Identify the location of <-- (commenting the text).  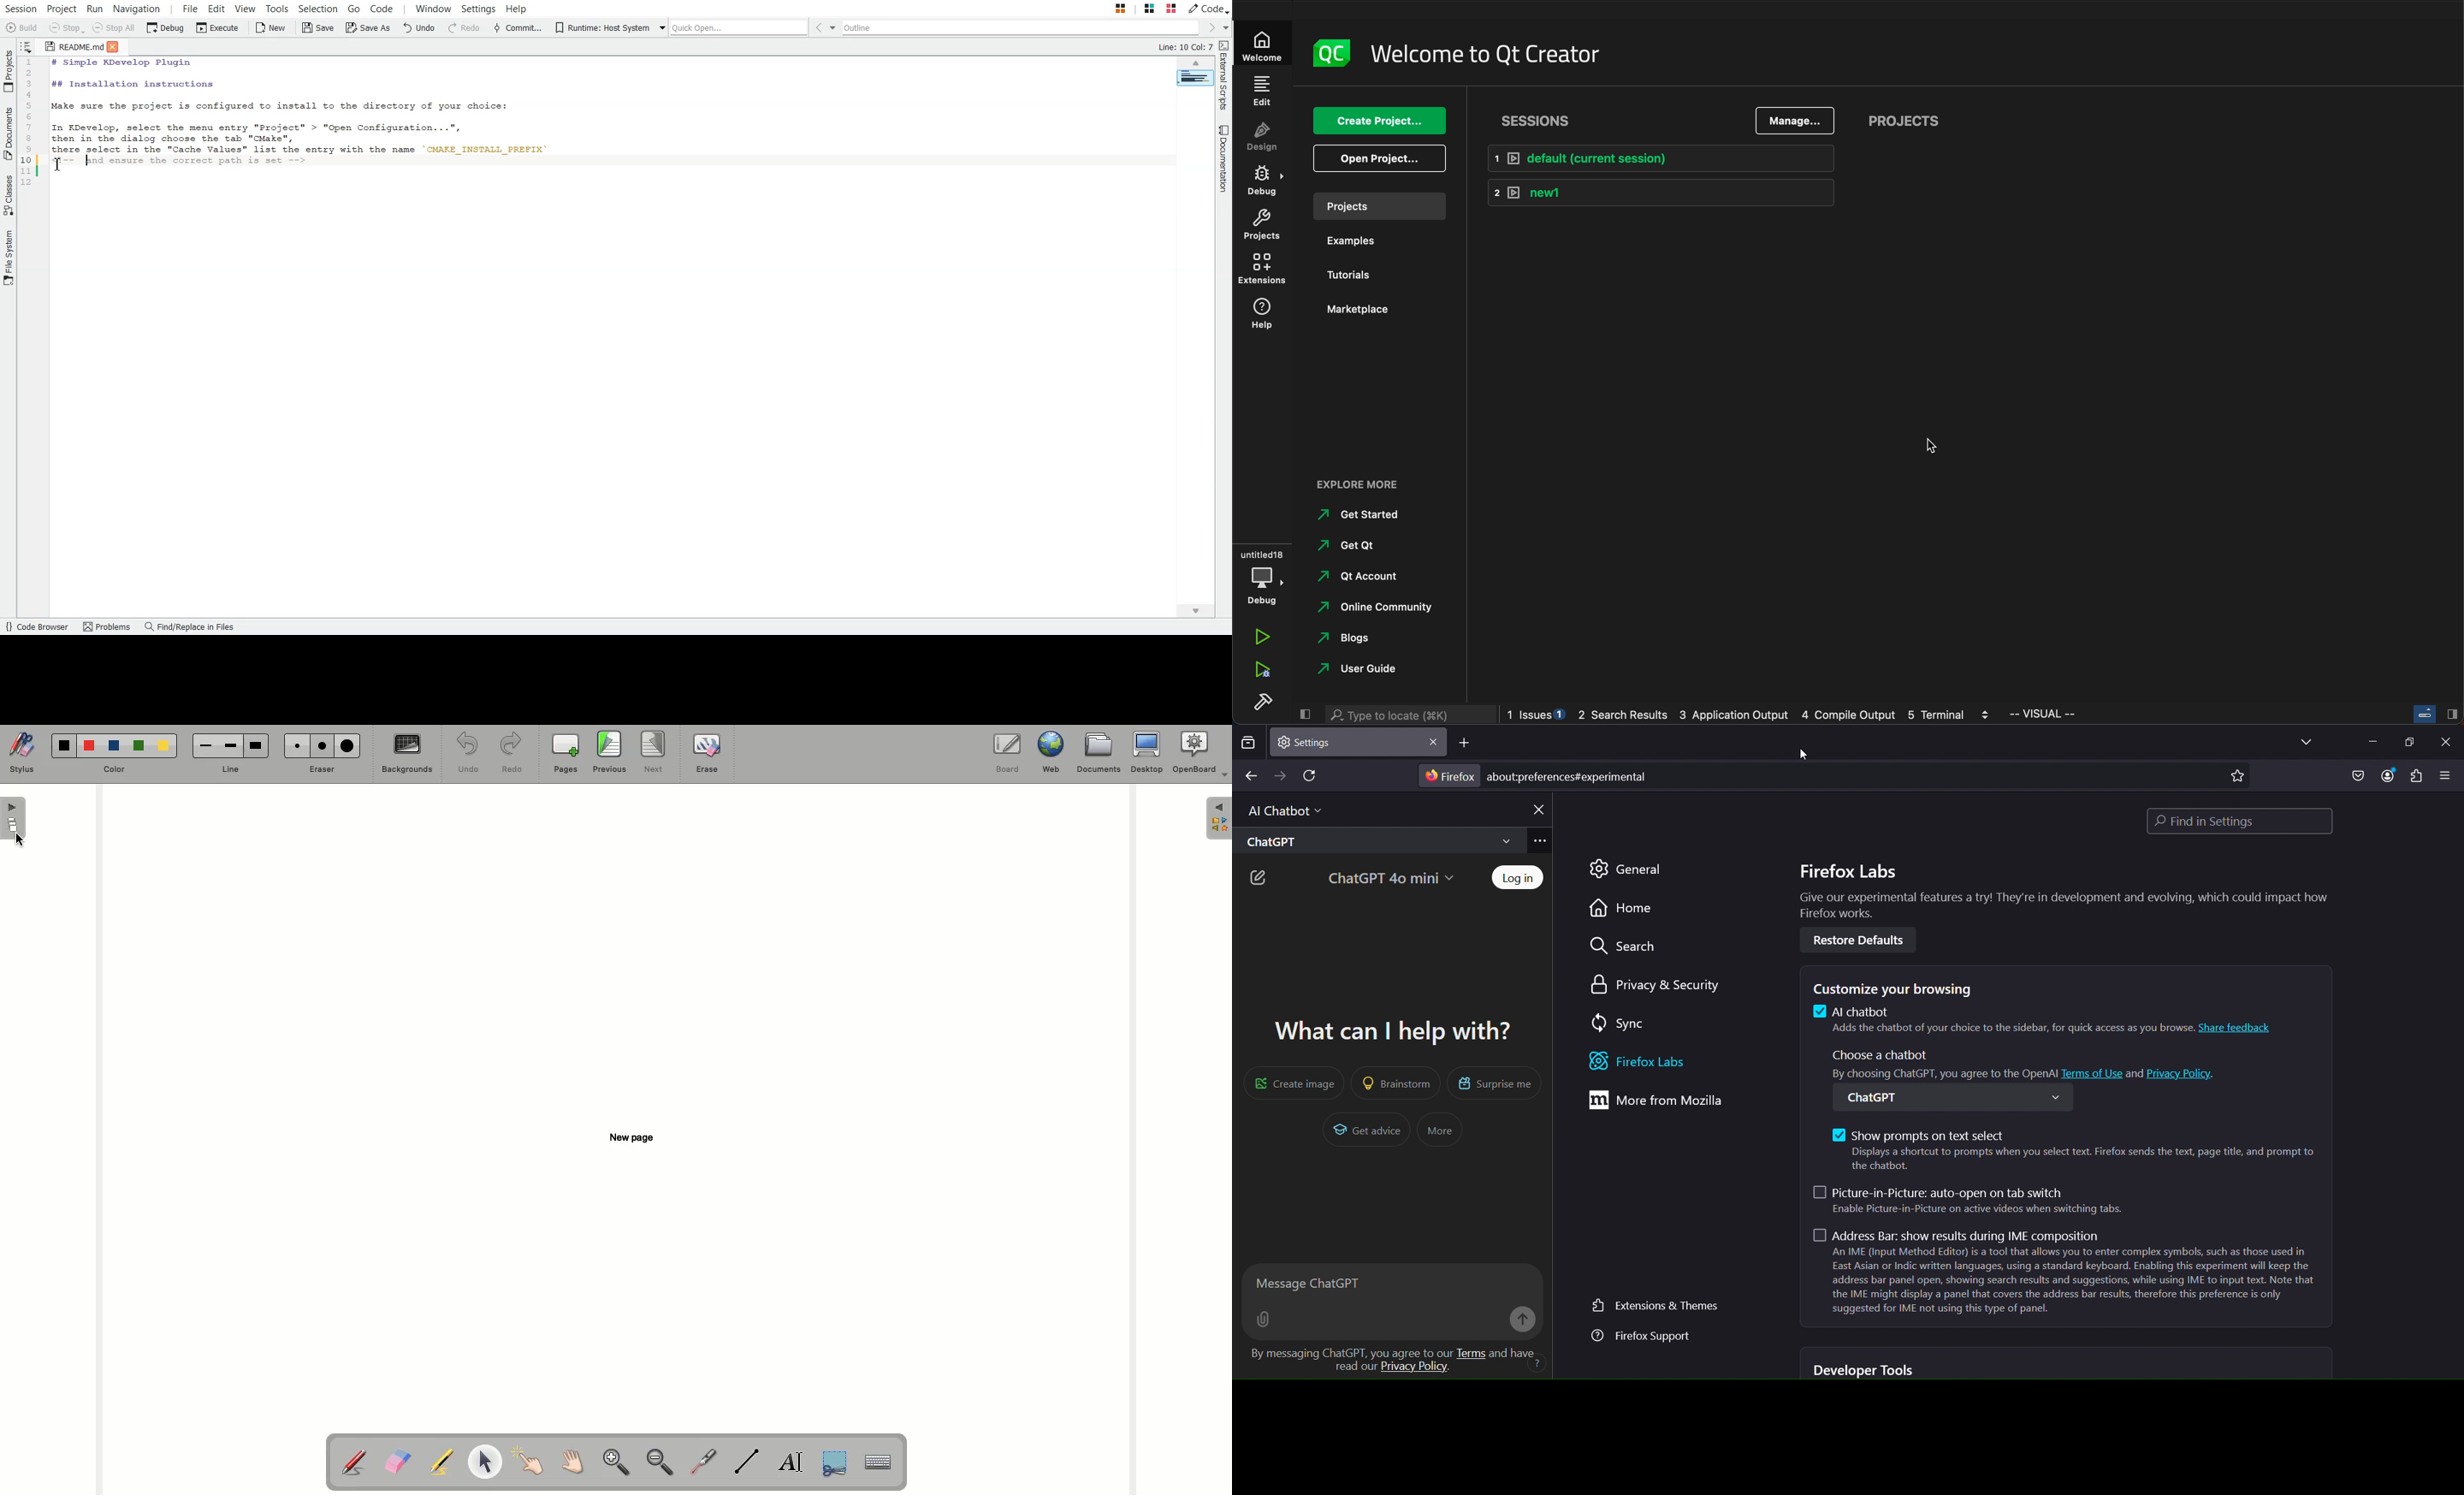
(63, 162).